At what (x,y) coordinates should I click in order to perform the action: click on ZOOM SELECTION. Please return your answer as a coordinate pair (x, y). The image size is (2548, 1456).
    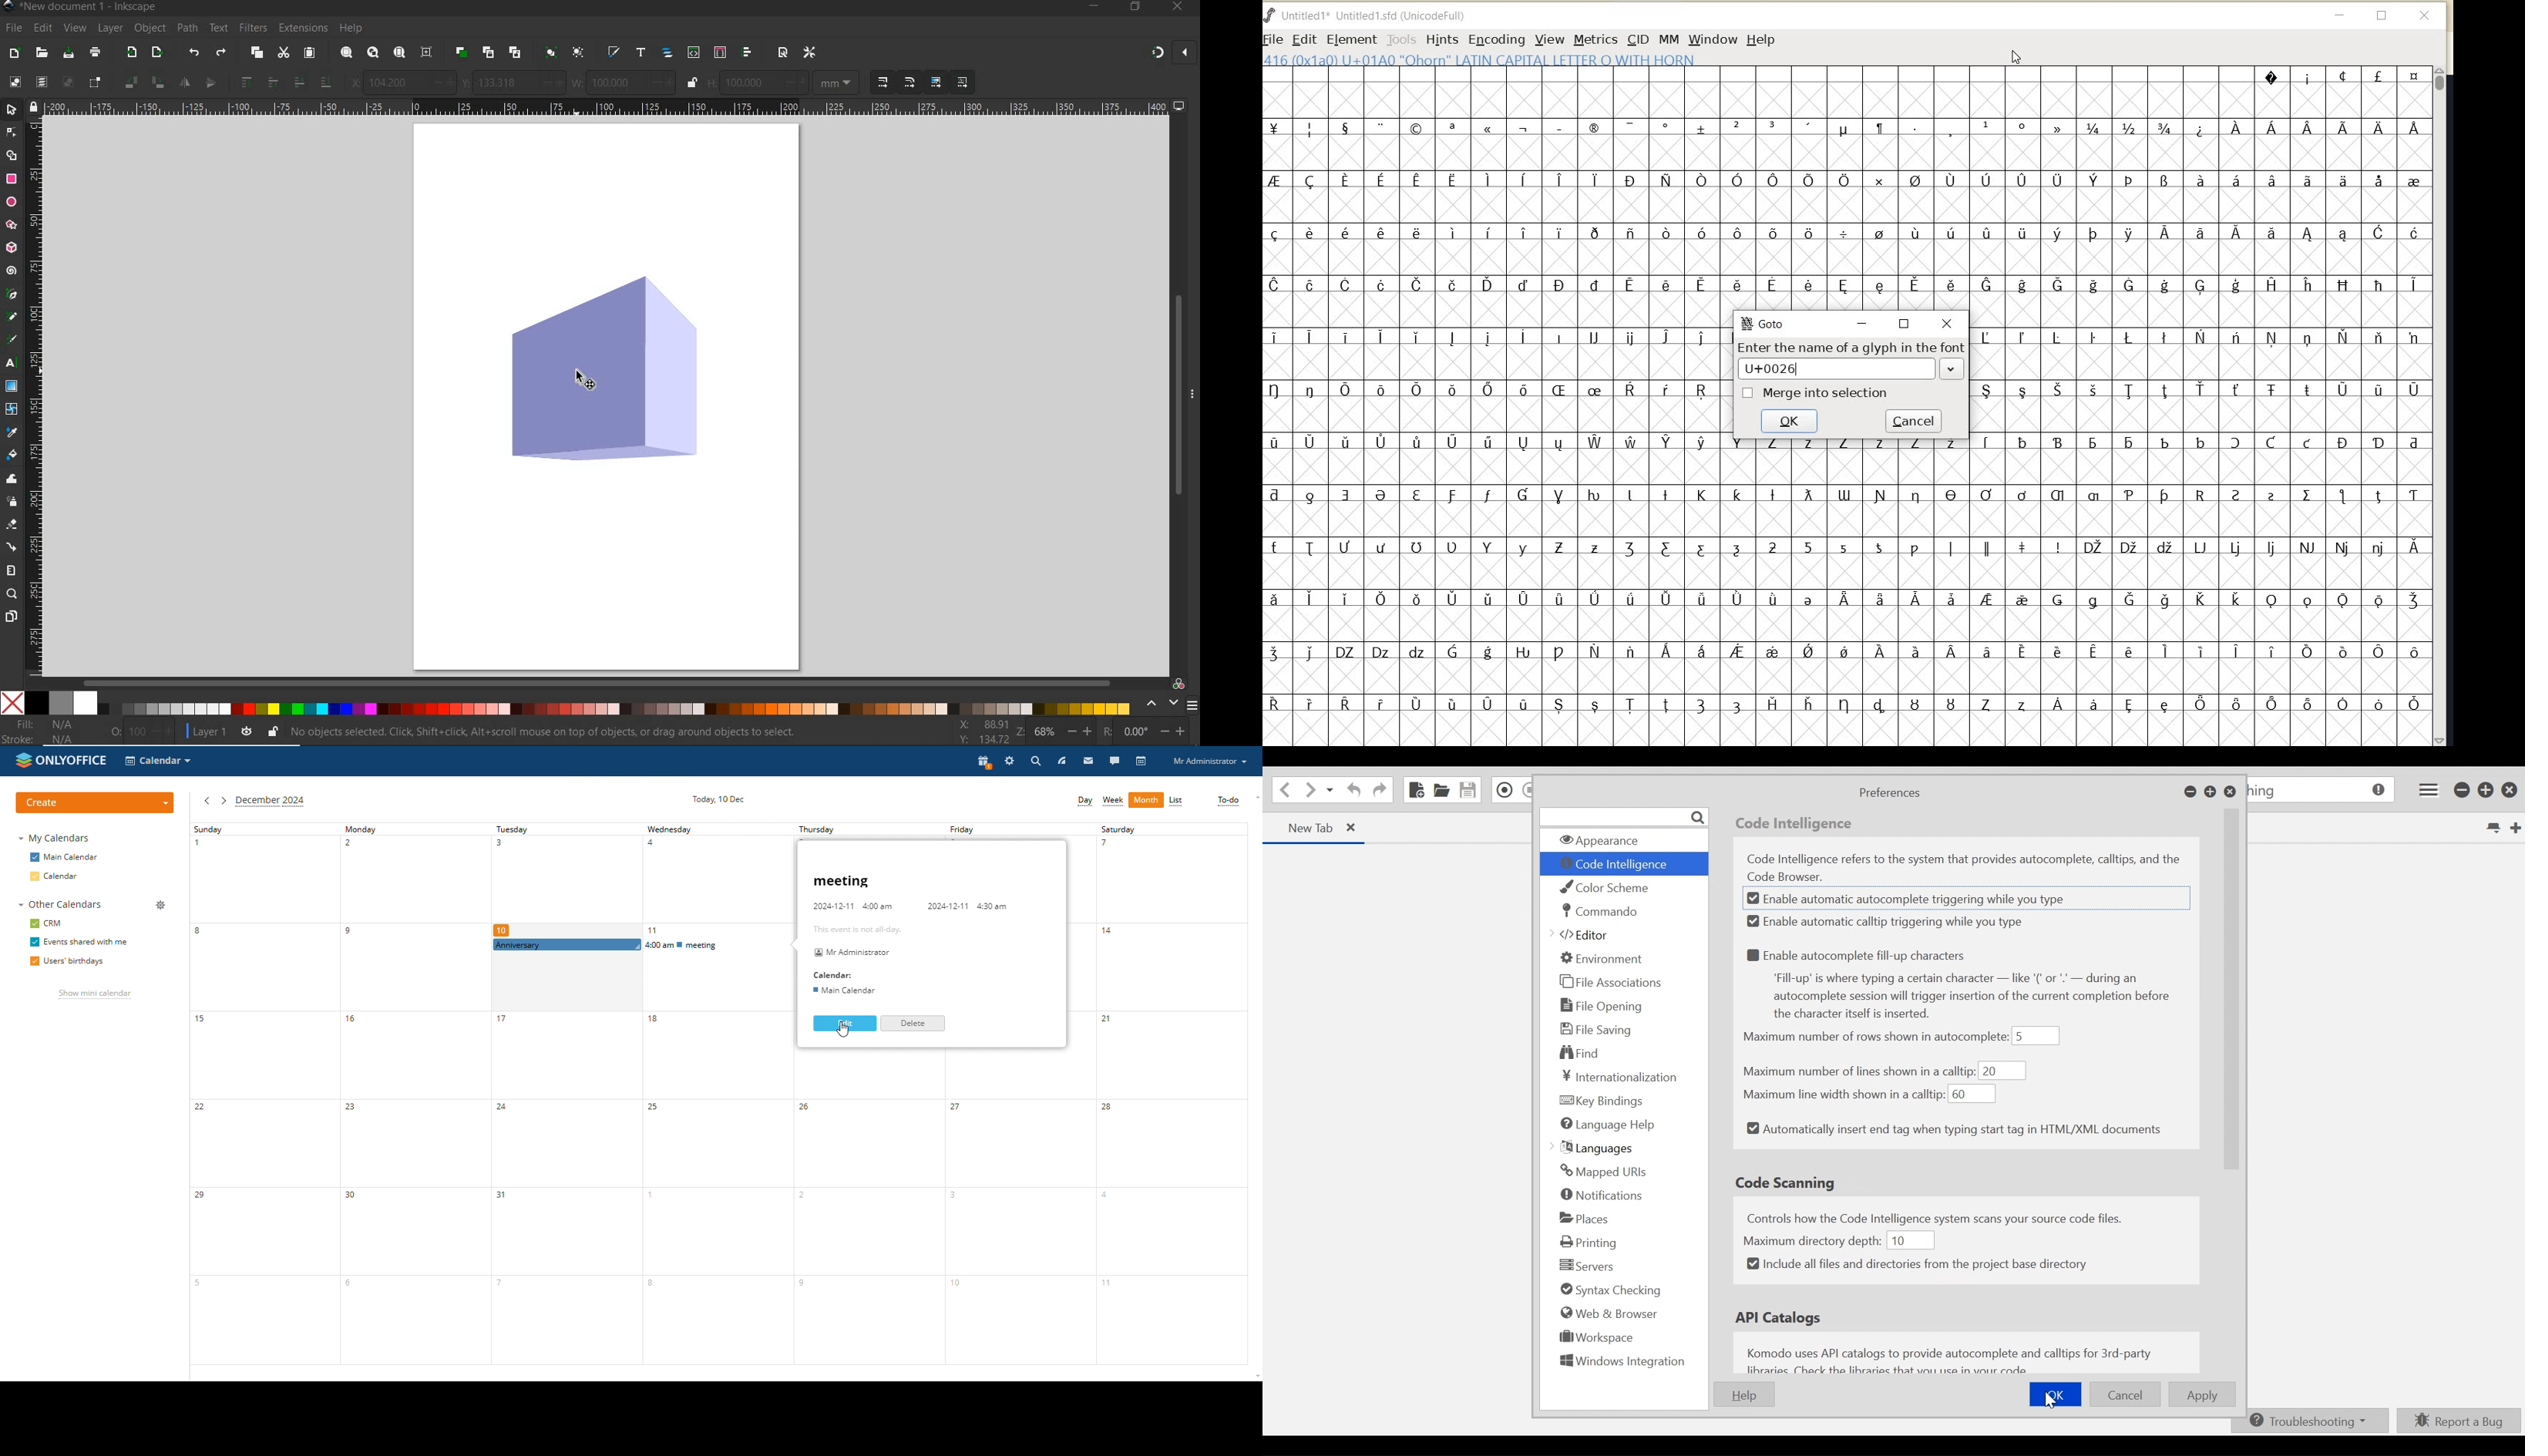
    Looking at the image, I should click on (345, 51).